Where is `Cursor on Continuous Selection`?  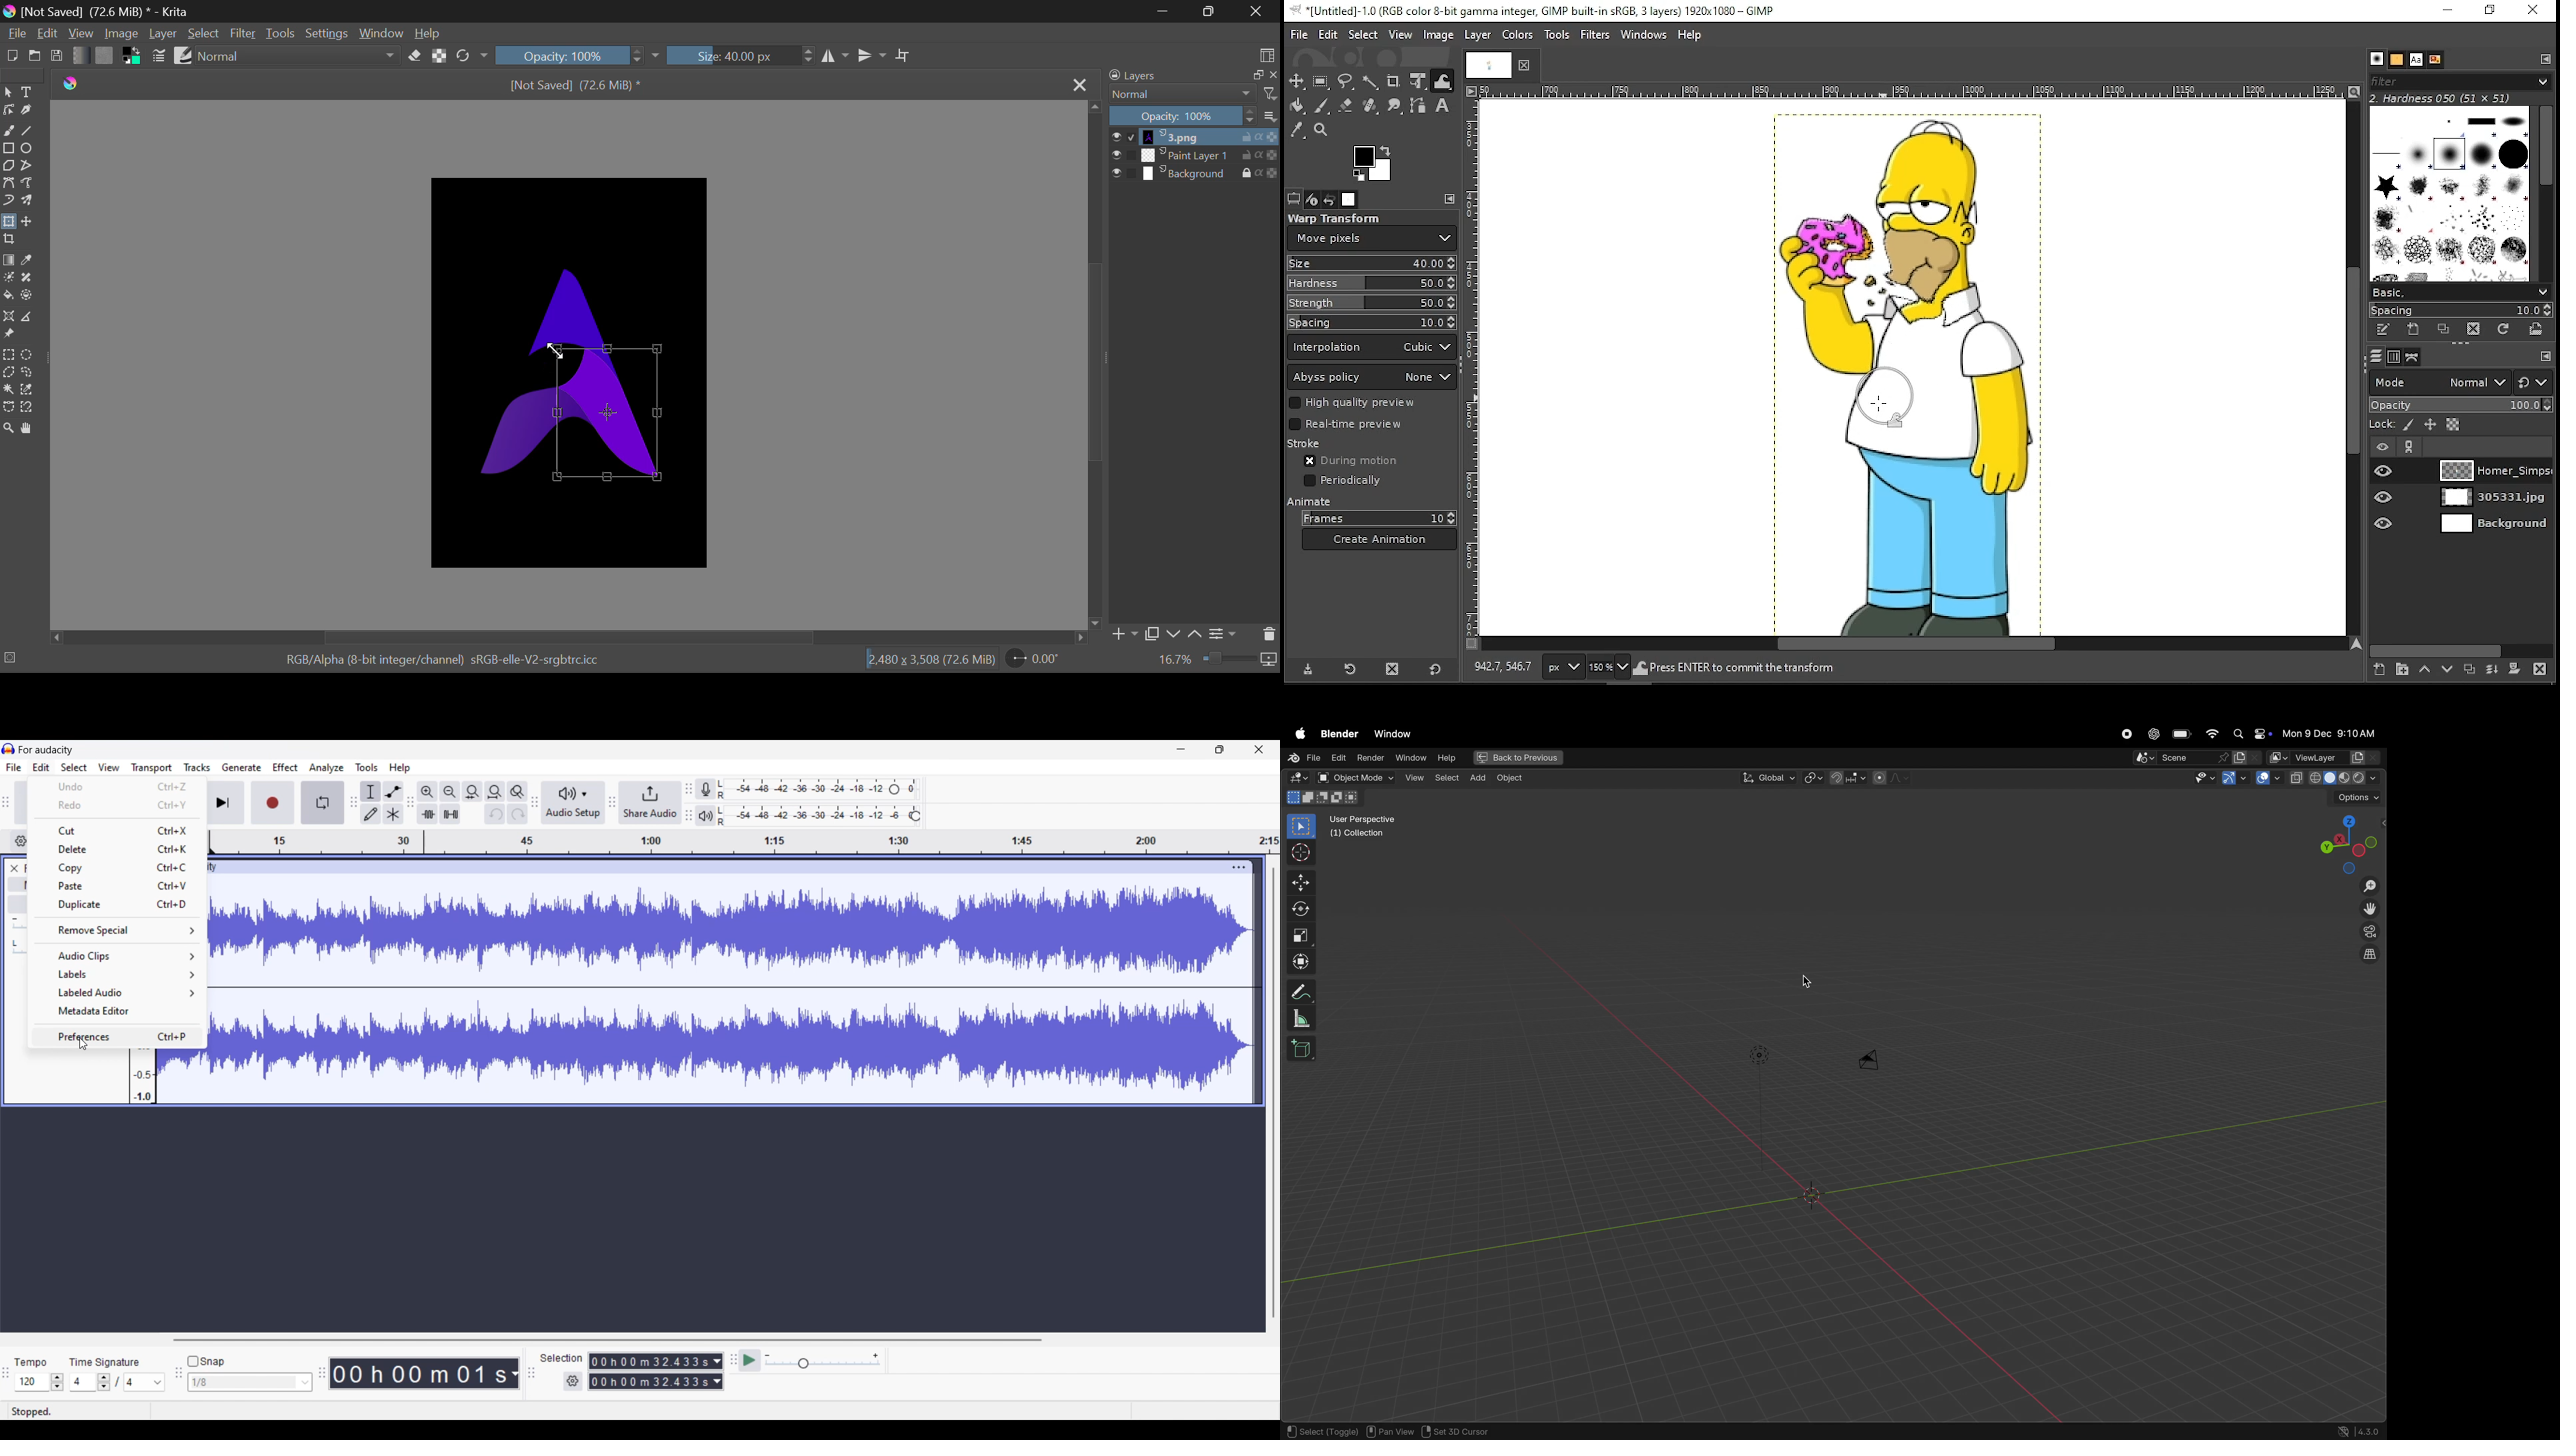 Cursor on Continuous Selection is located at coordinates (9, 389).